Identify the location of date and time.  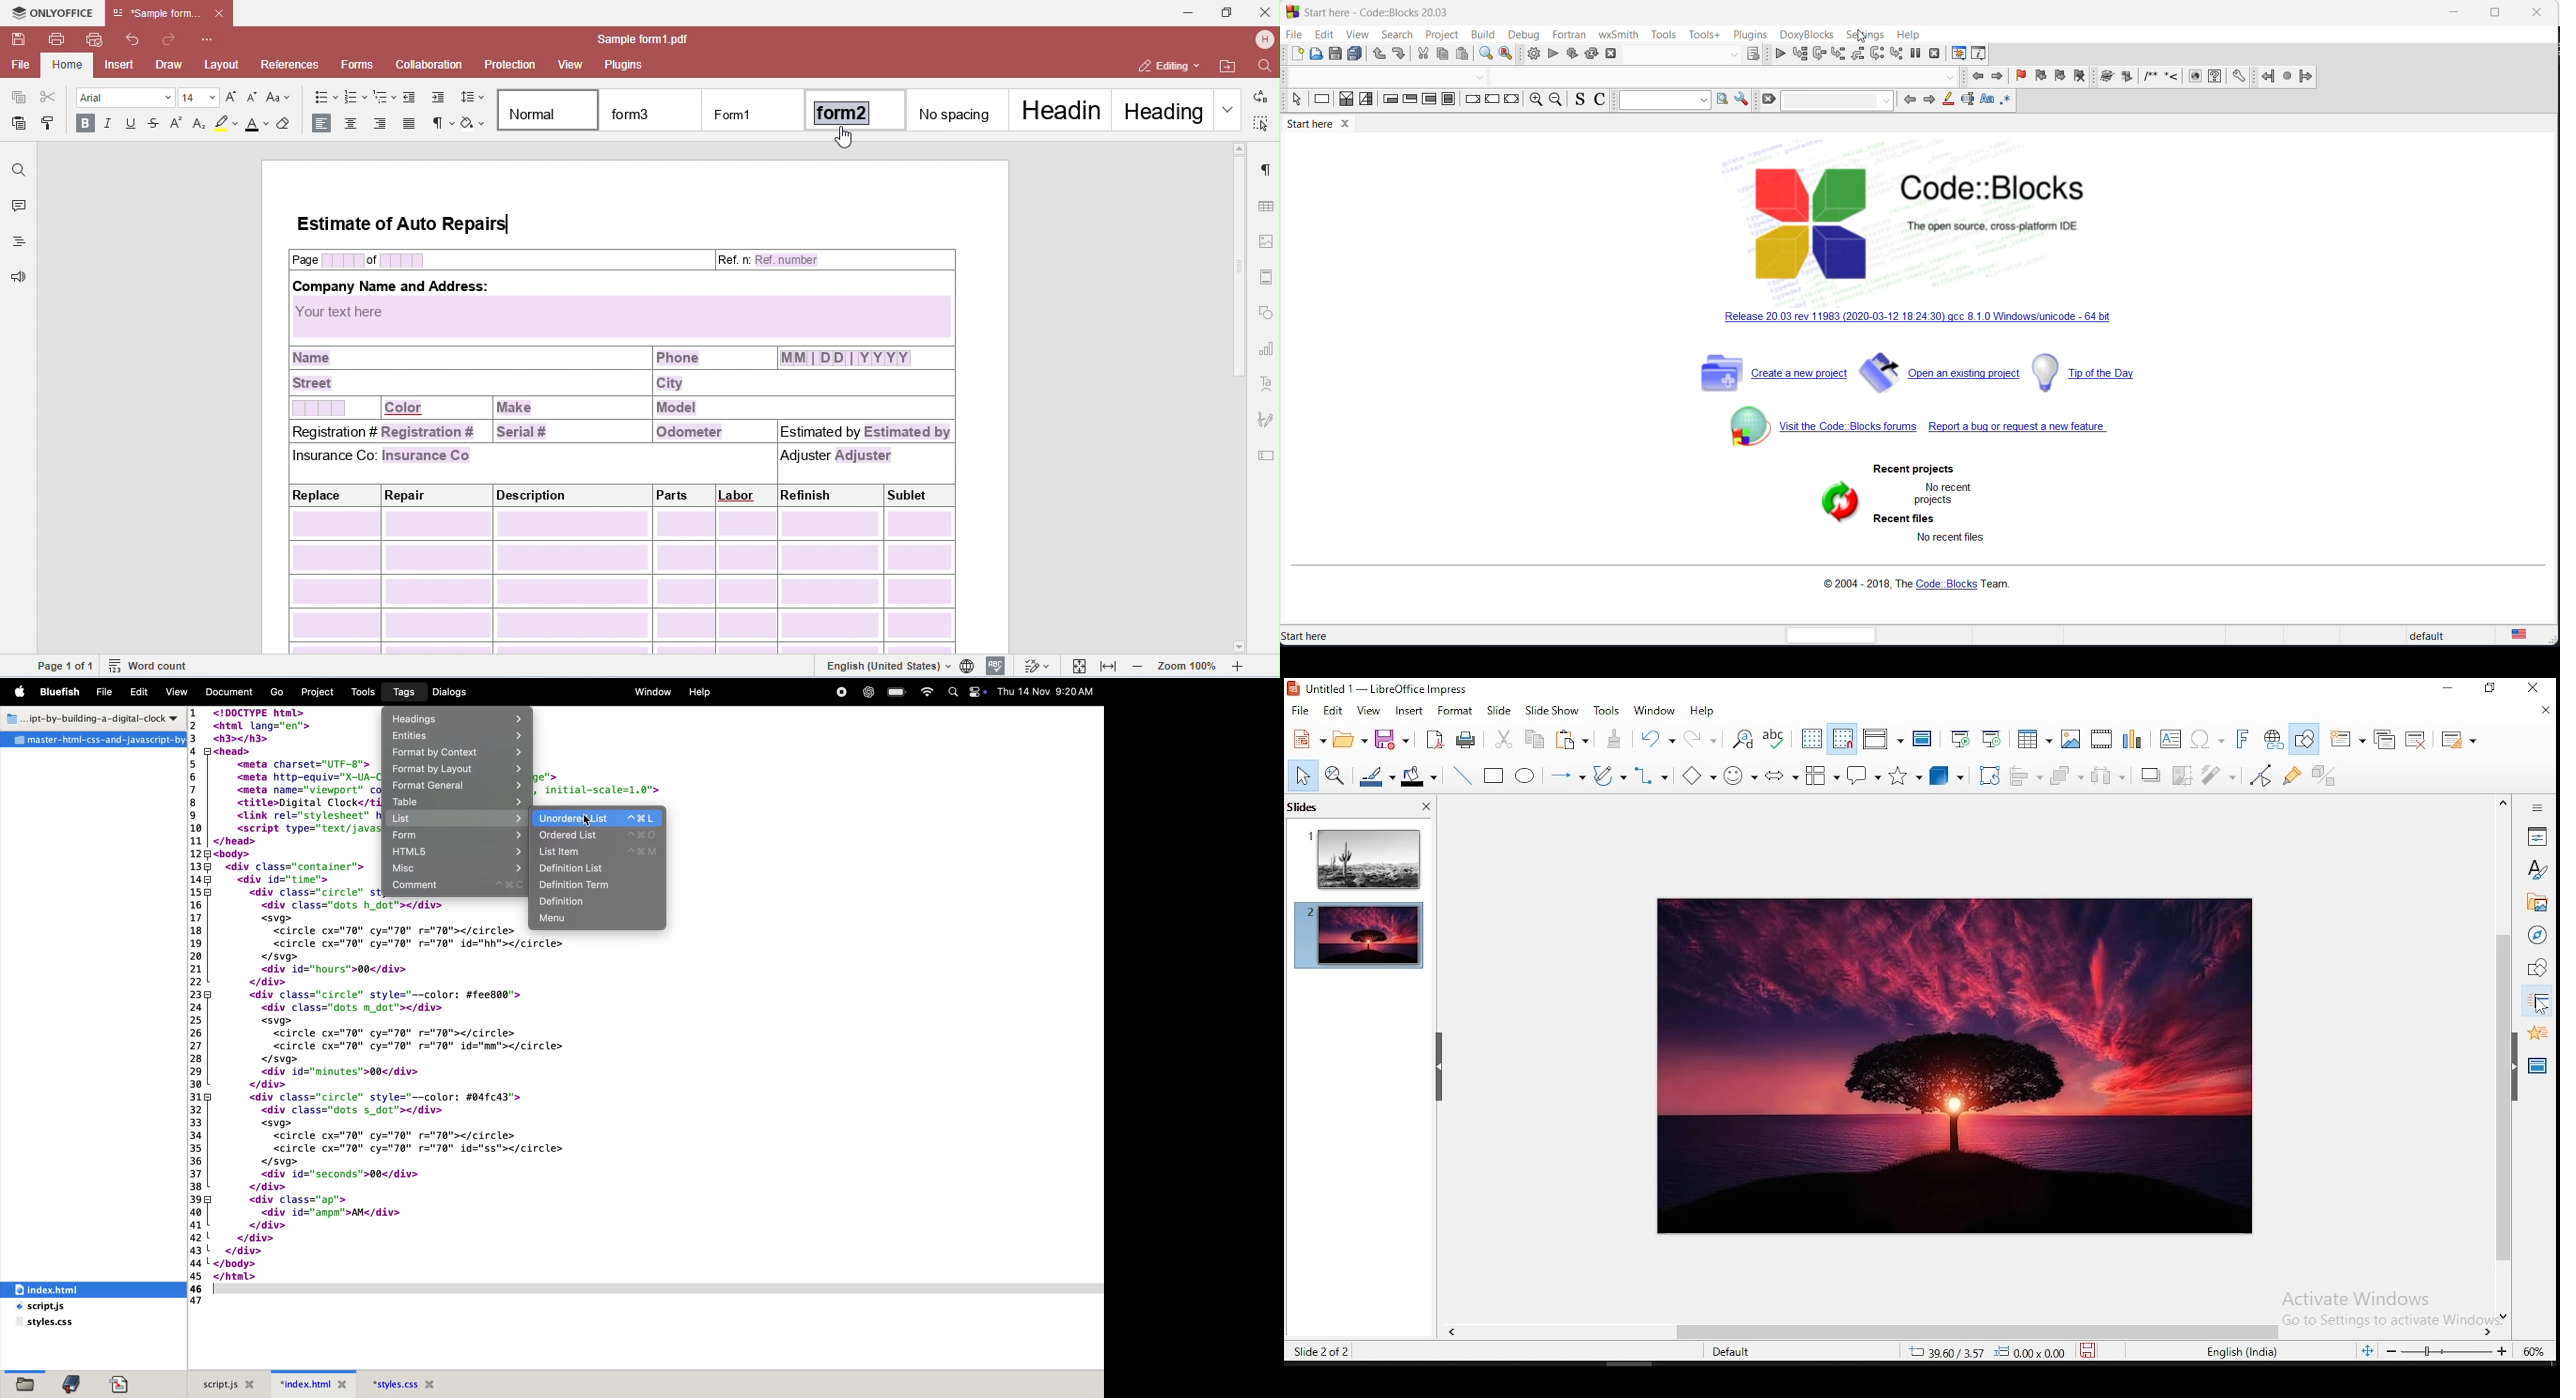
(1046, 691).